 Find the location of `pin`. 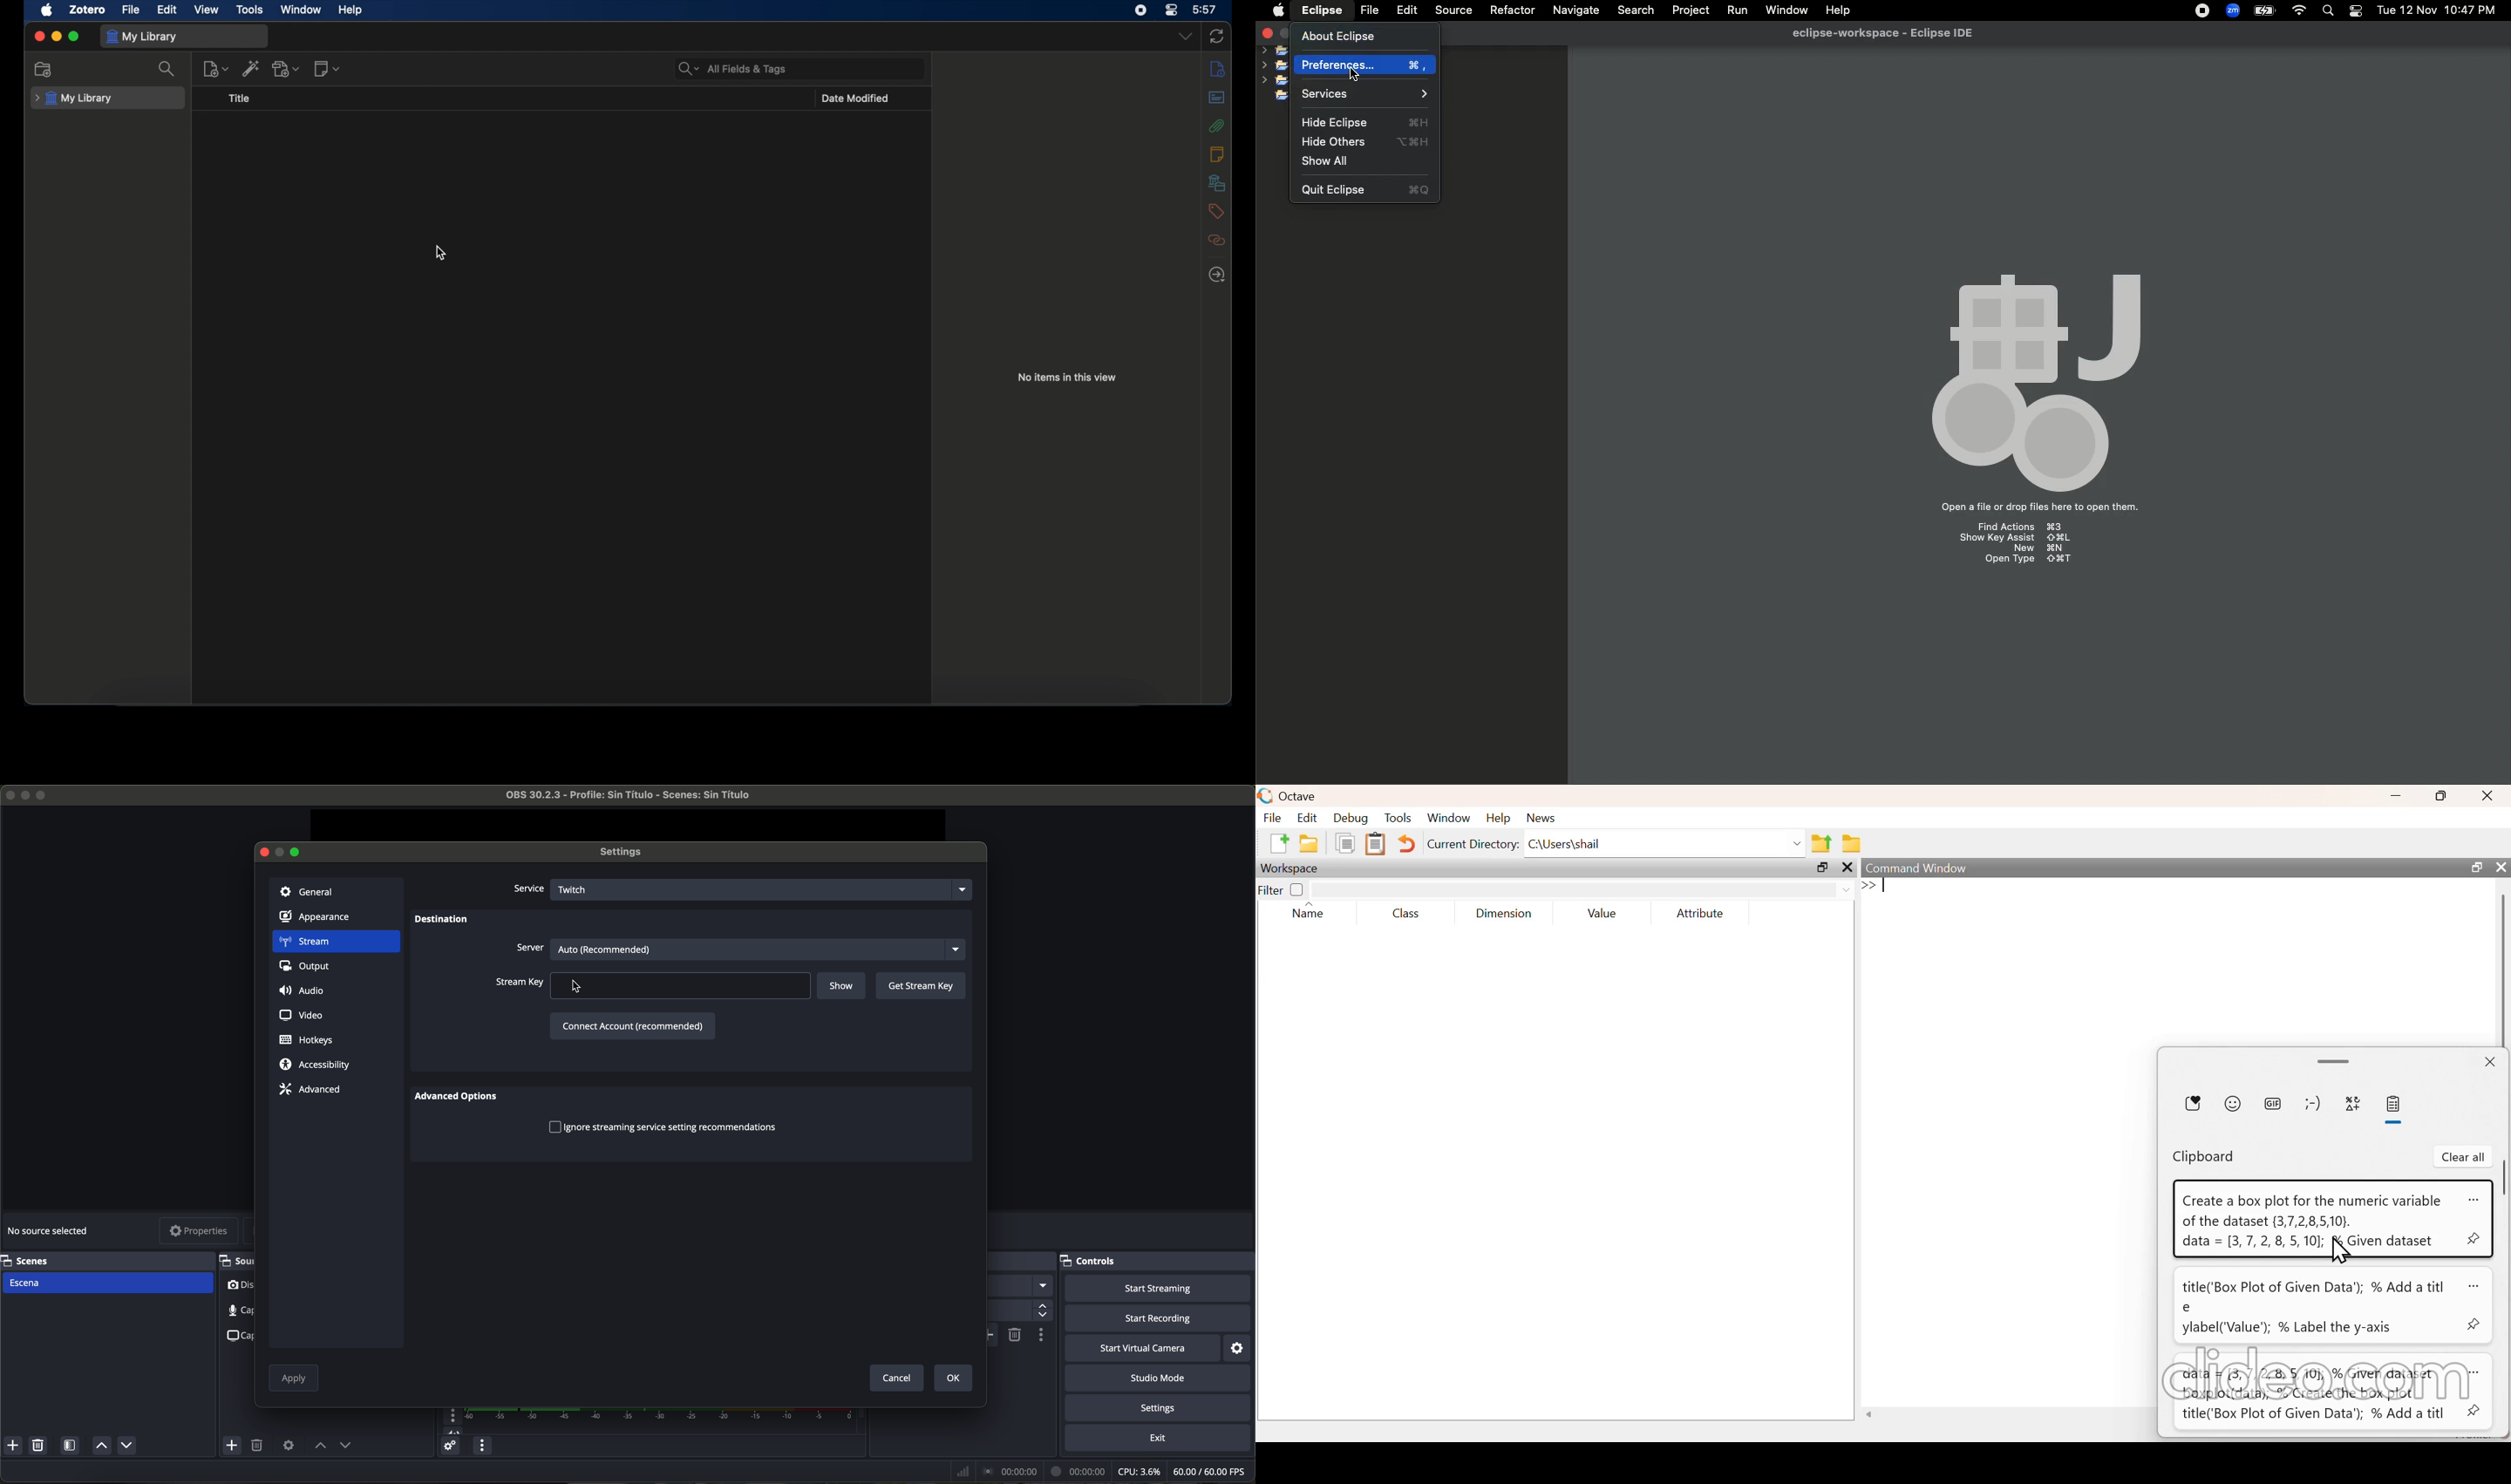

pin is located at coordinates (2482, 1414).